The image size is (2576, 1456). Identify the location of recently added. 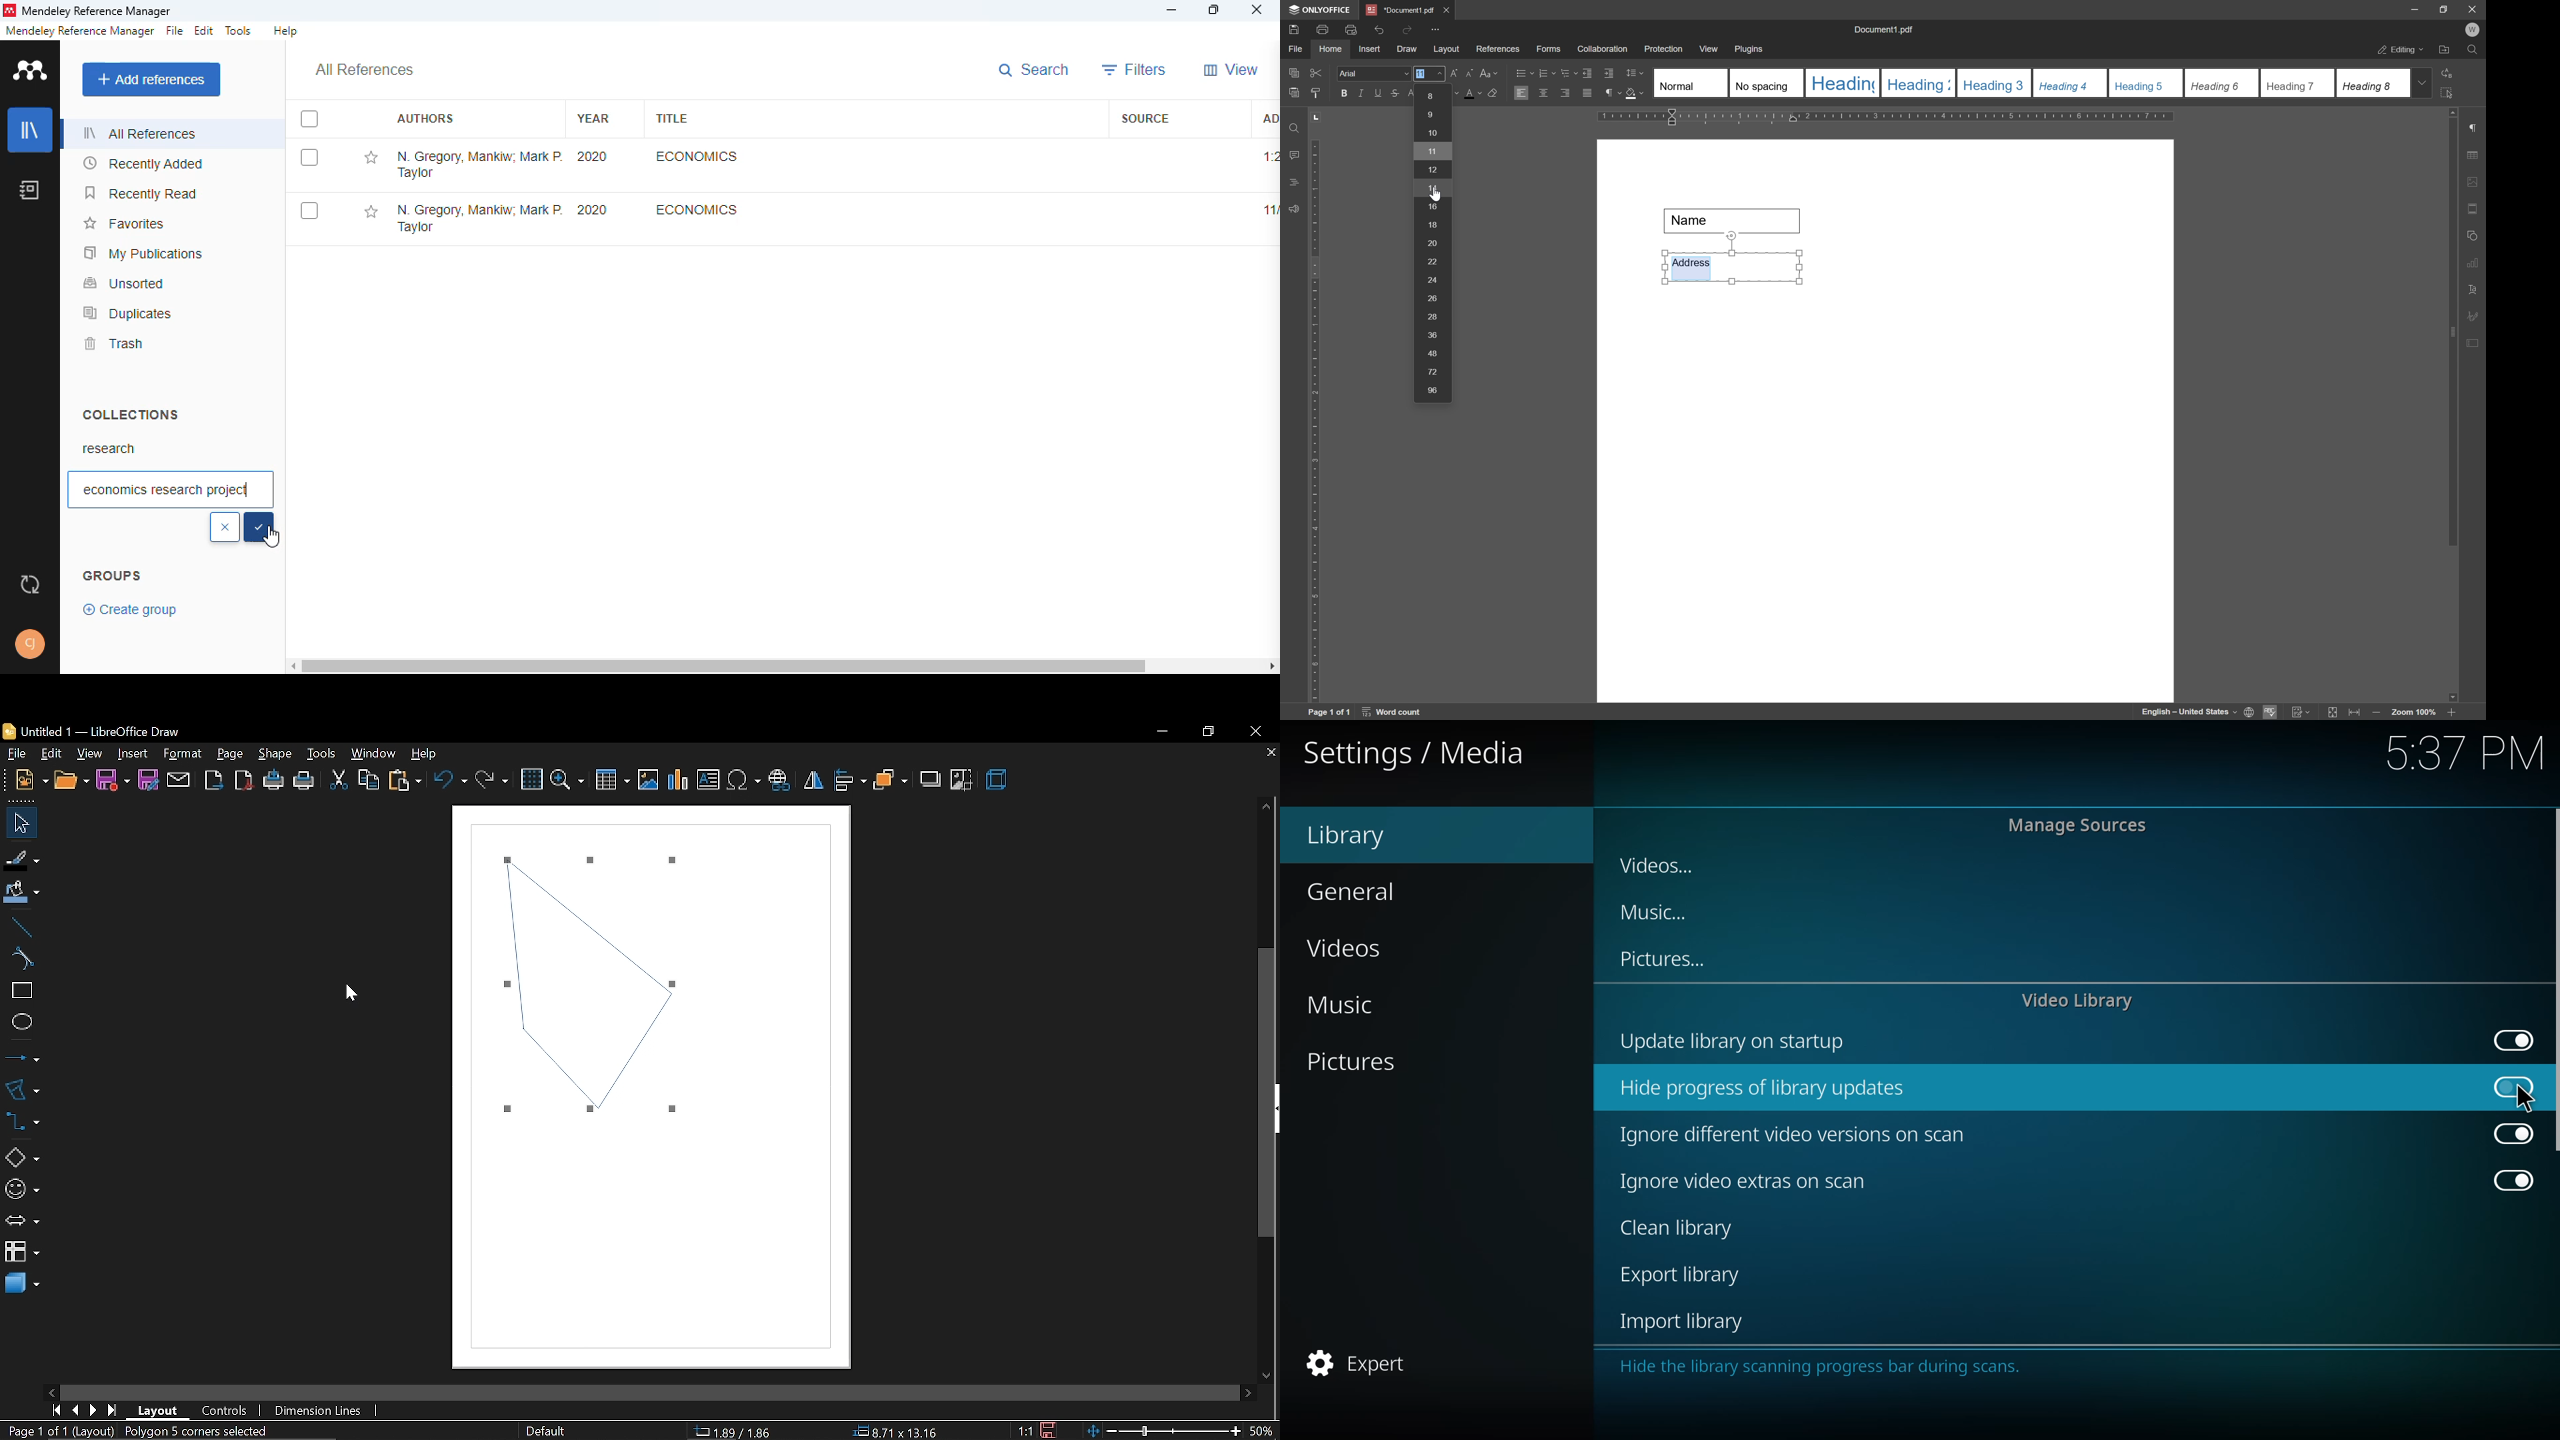
(144, 164).